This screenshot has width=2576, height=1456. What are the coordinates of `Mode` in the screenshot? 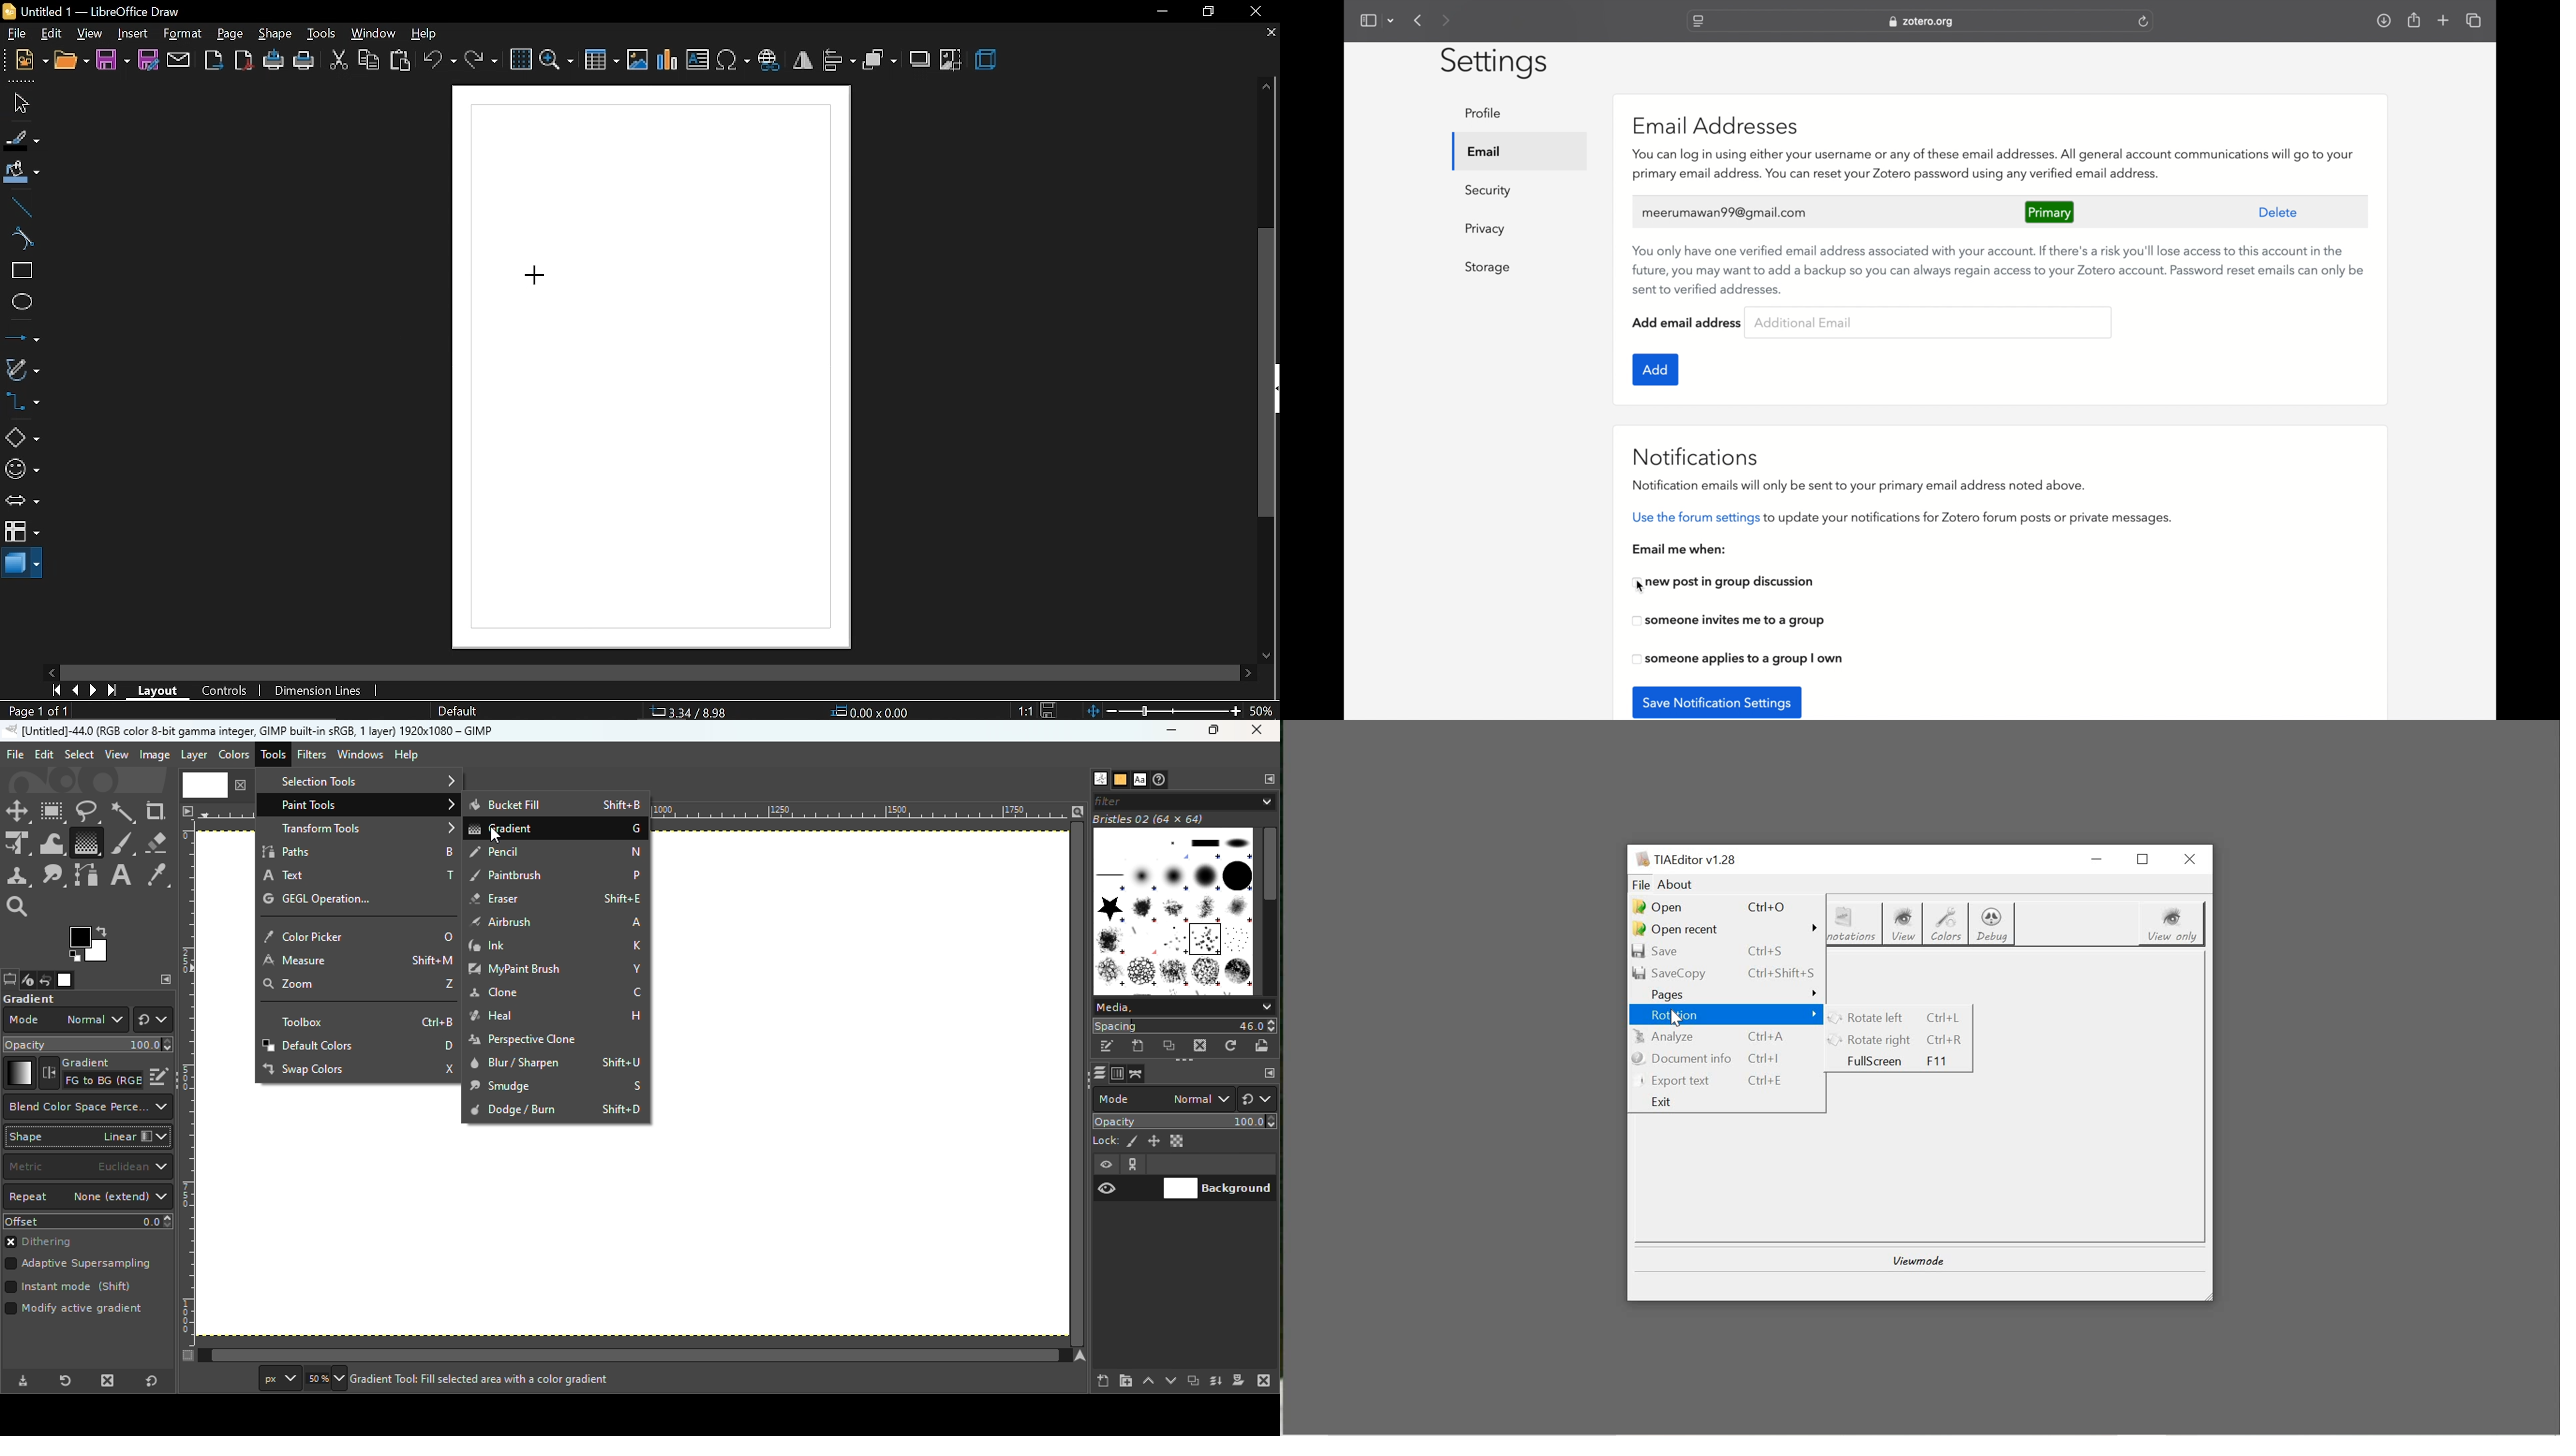 It's located at (65, 1020).